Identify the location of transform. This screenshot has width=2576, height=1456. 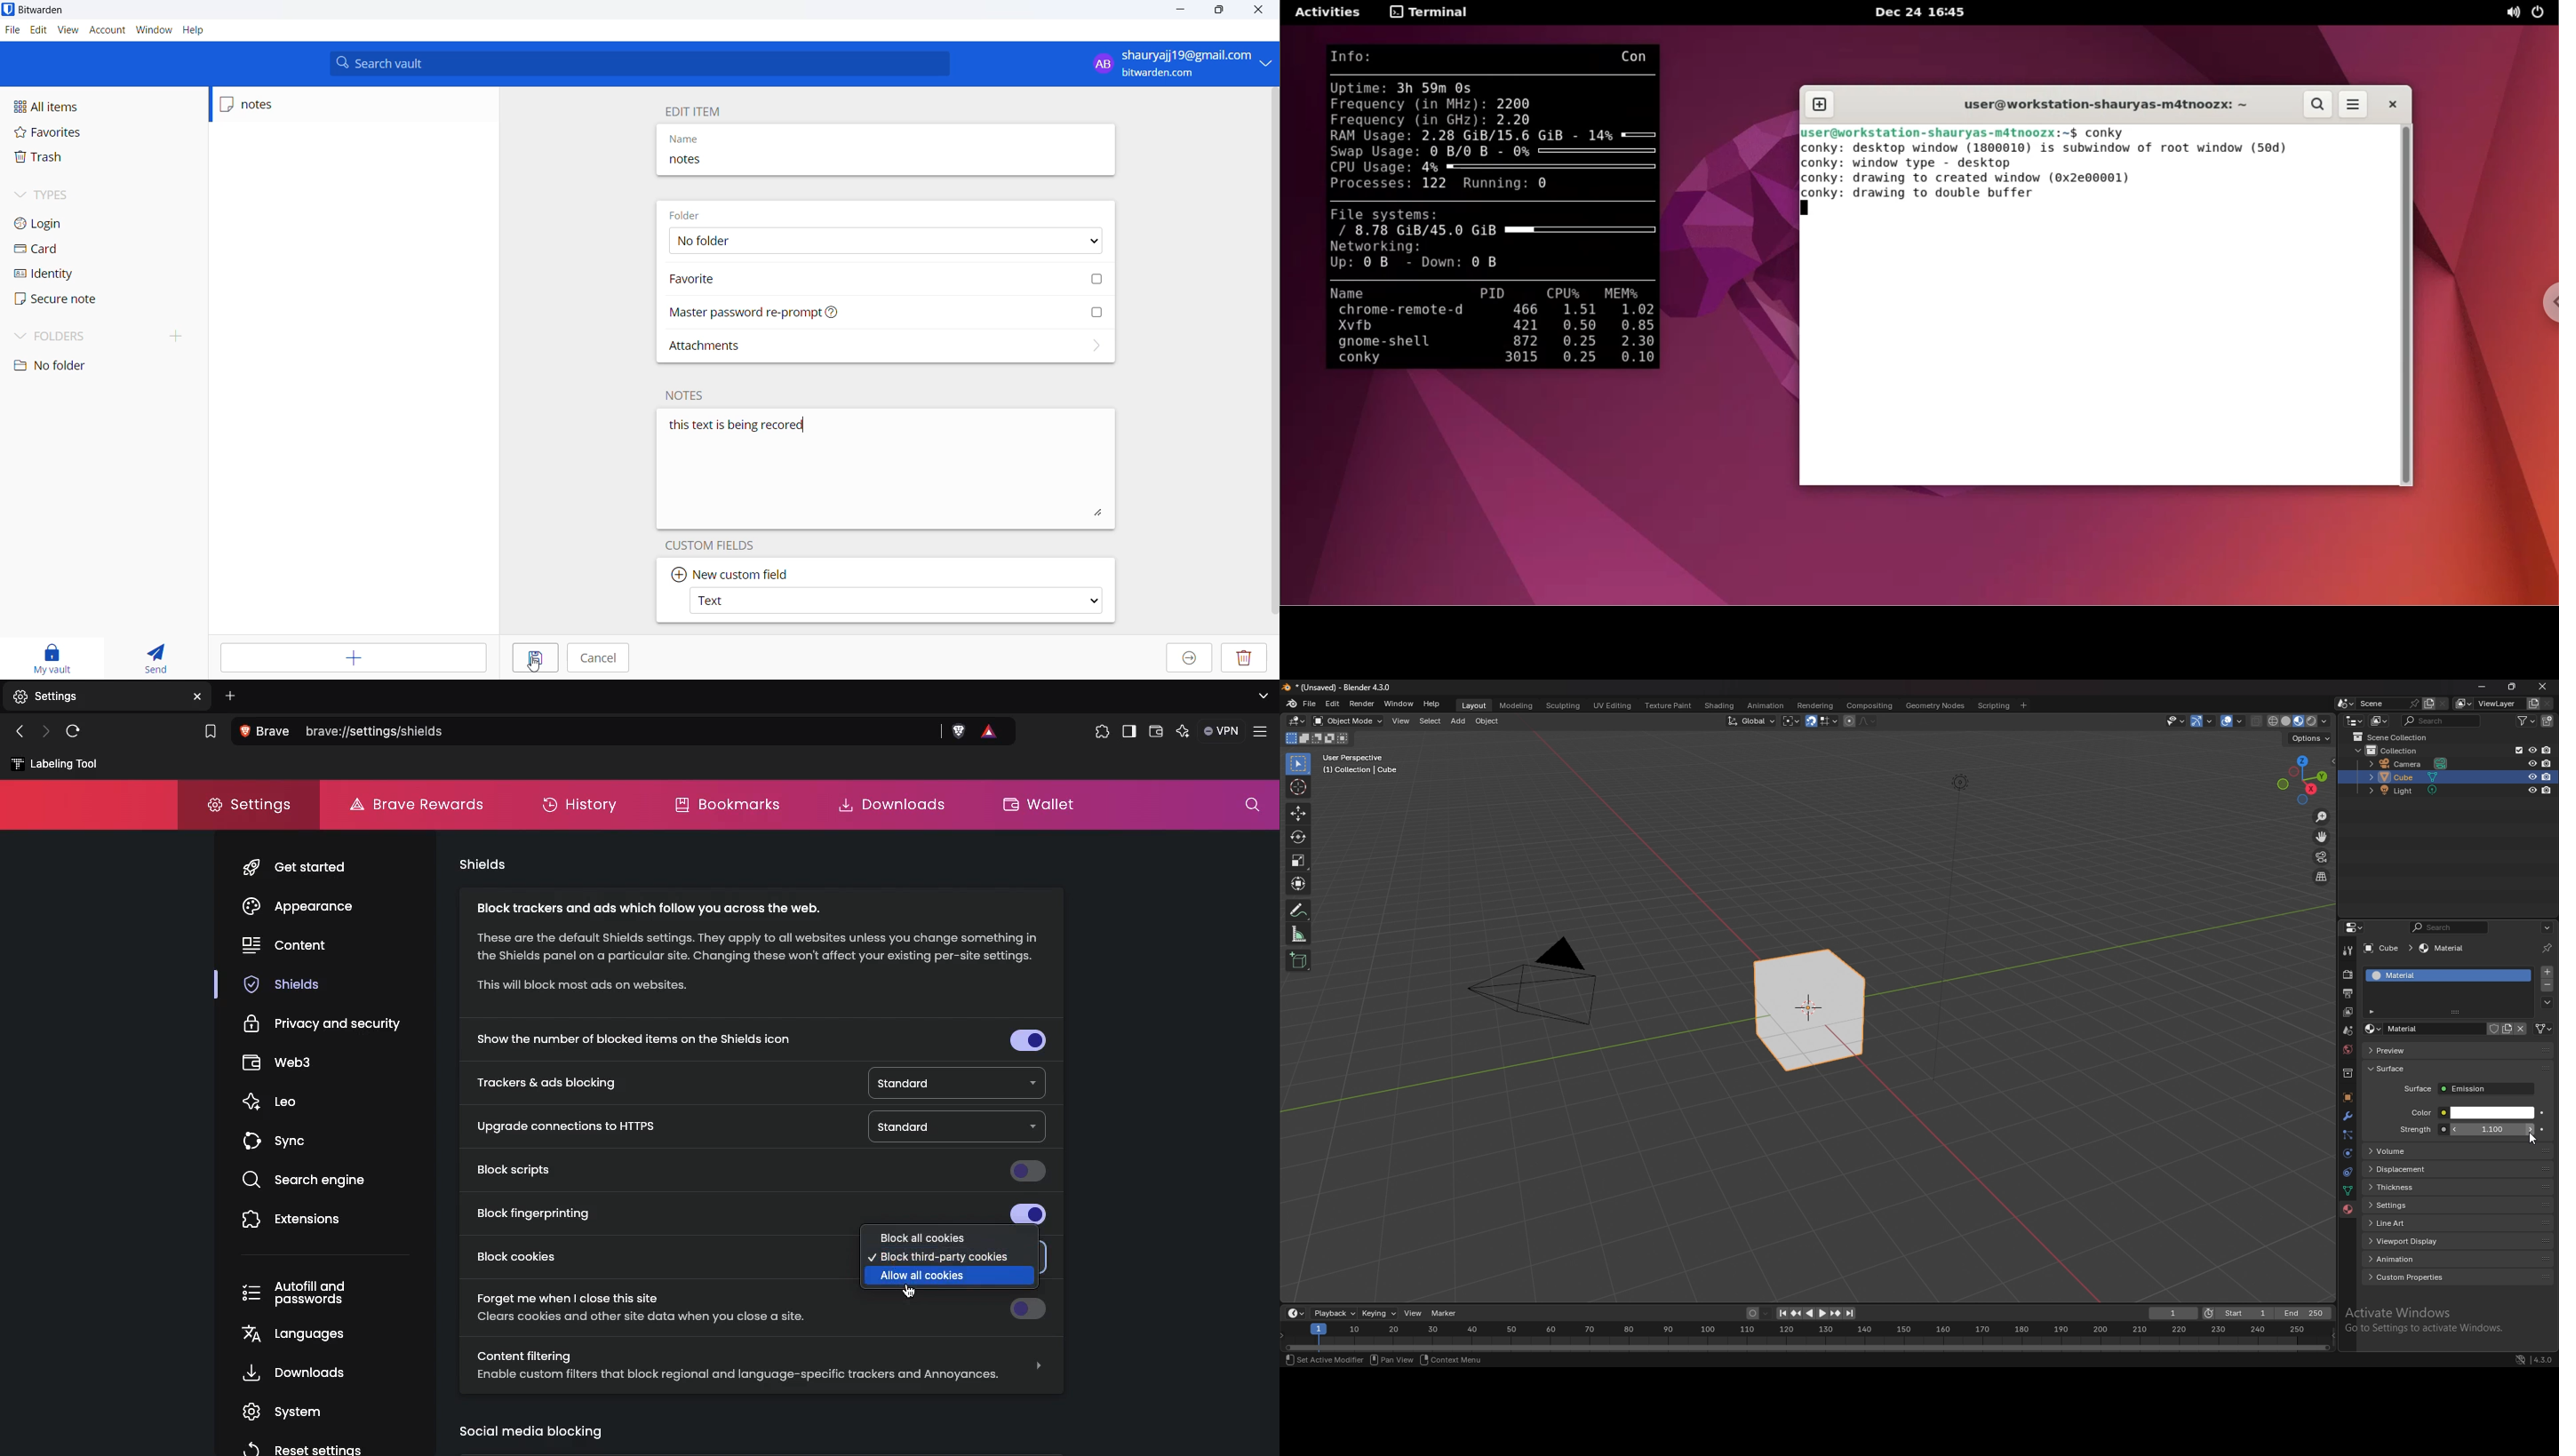
(1300, 883).